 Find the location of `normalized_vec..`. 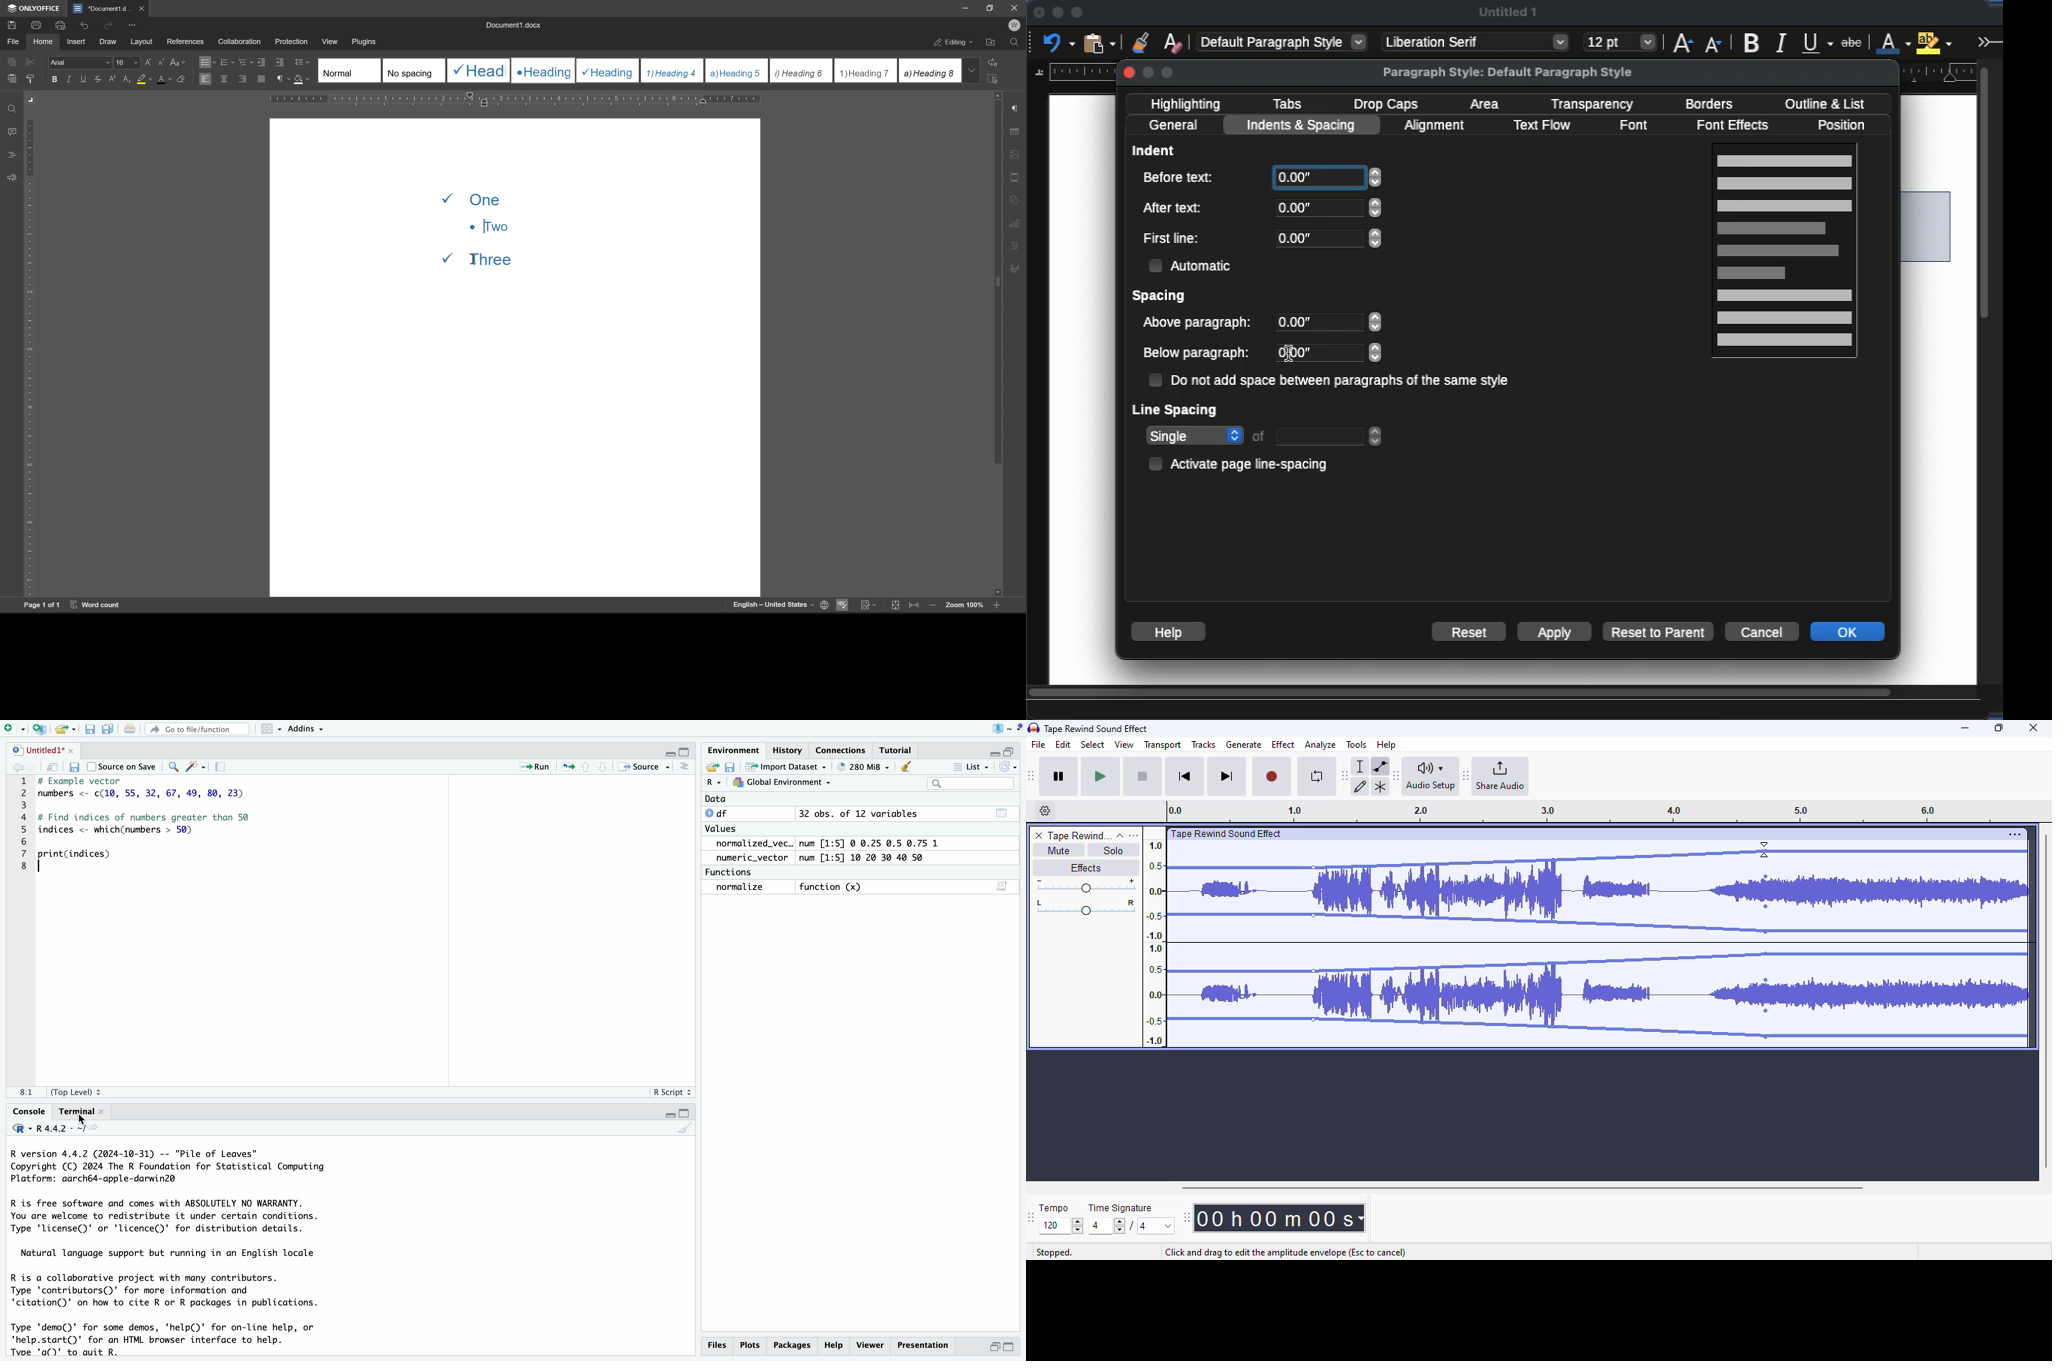

normalized_vec.. is located at coordinates (751, 844).